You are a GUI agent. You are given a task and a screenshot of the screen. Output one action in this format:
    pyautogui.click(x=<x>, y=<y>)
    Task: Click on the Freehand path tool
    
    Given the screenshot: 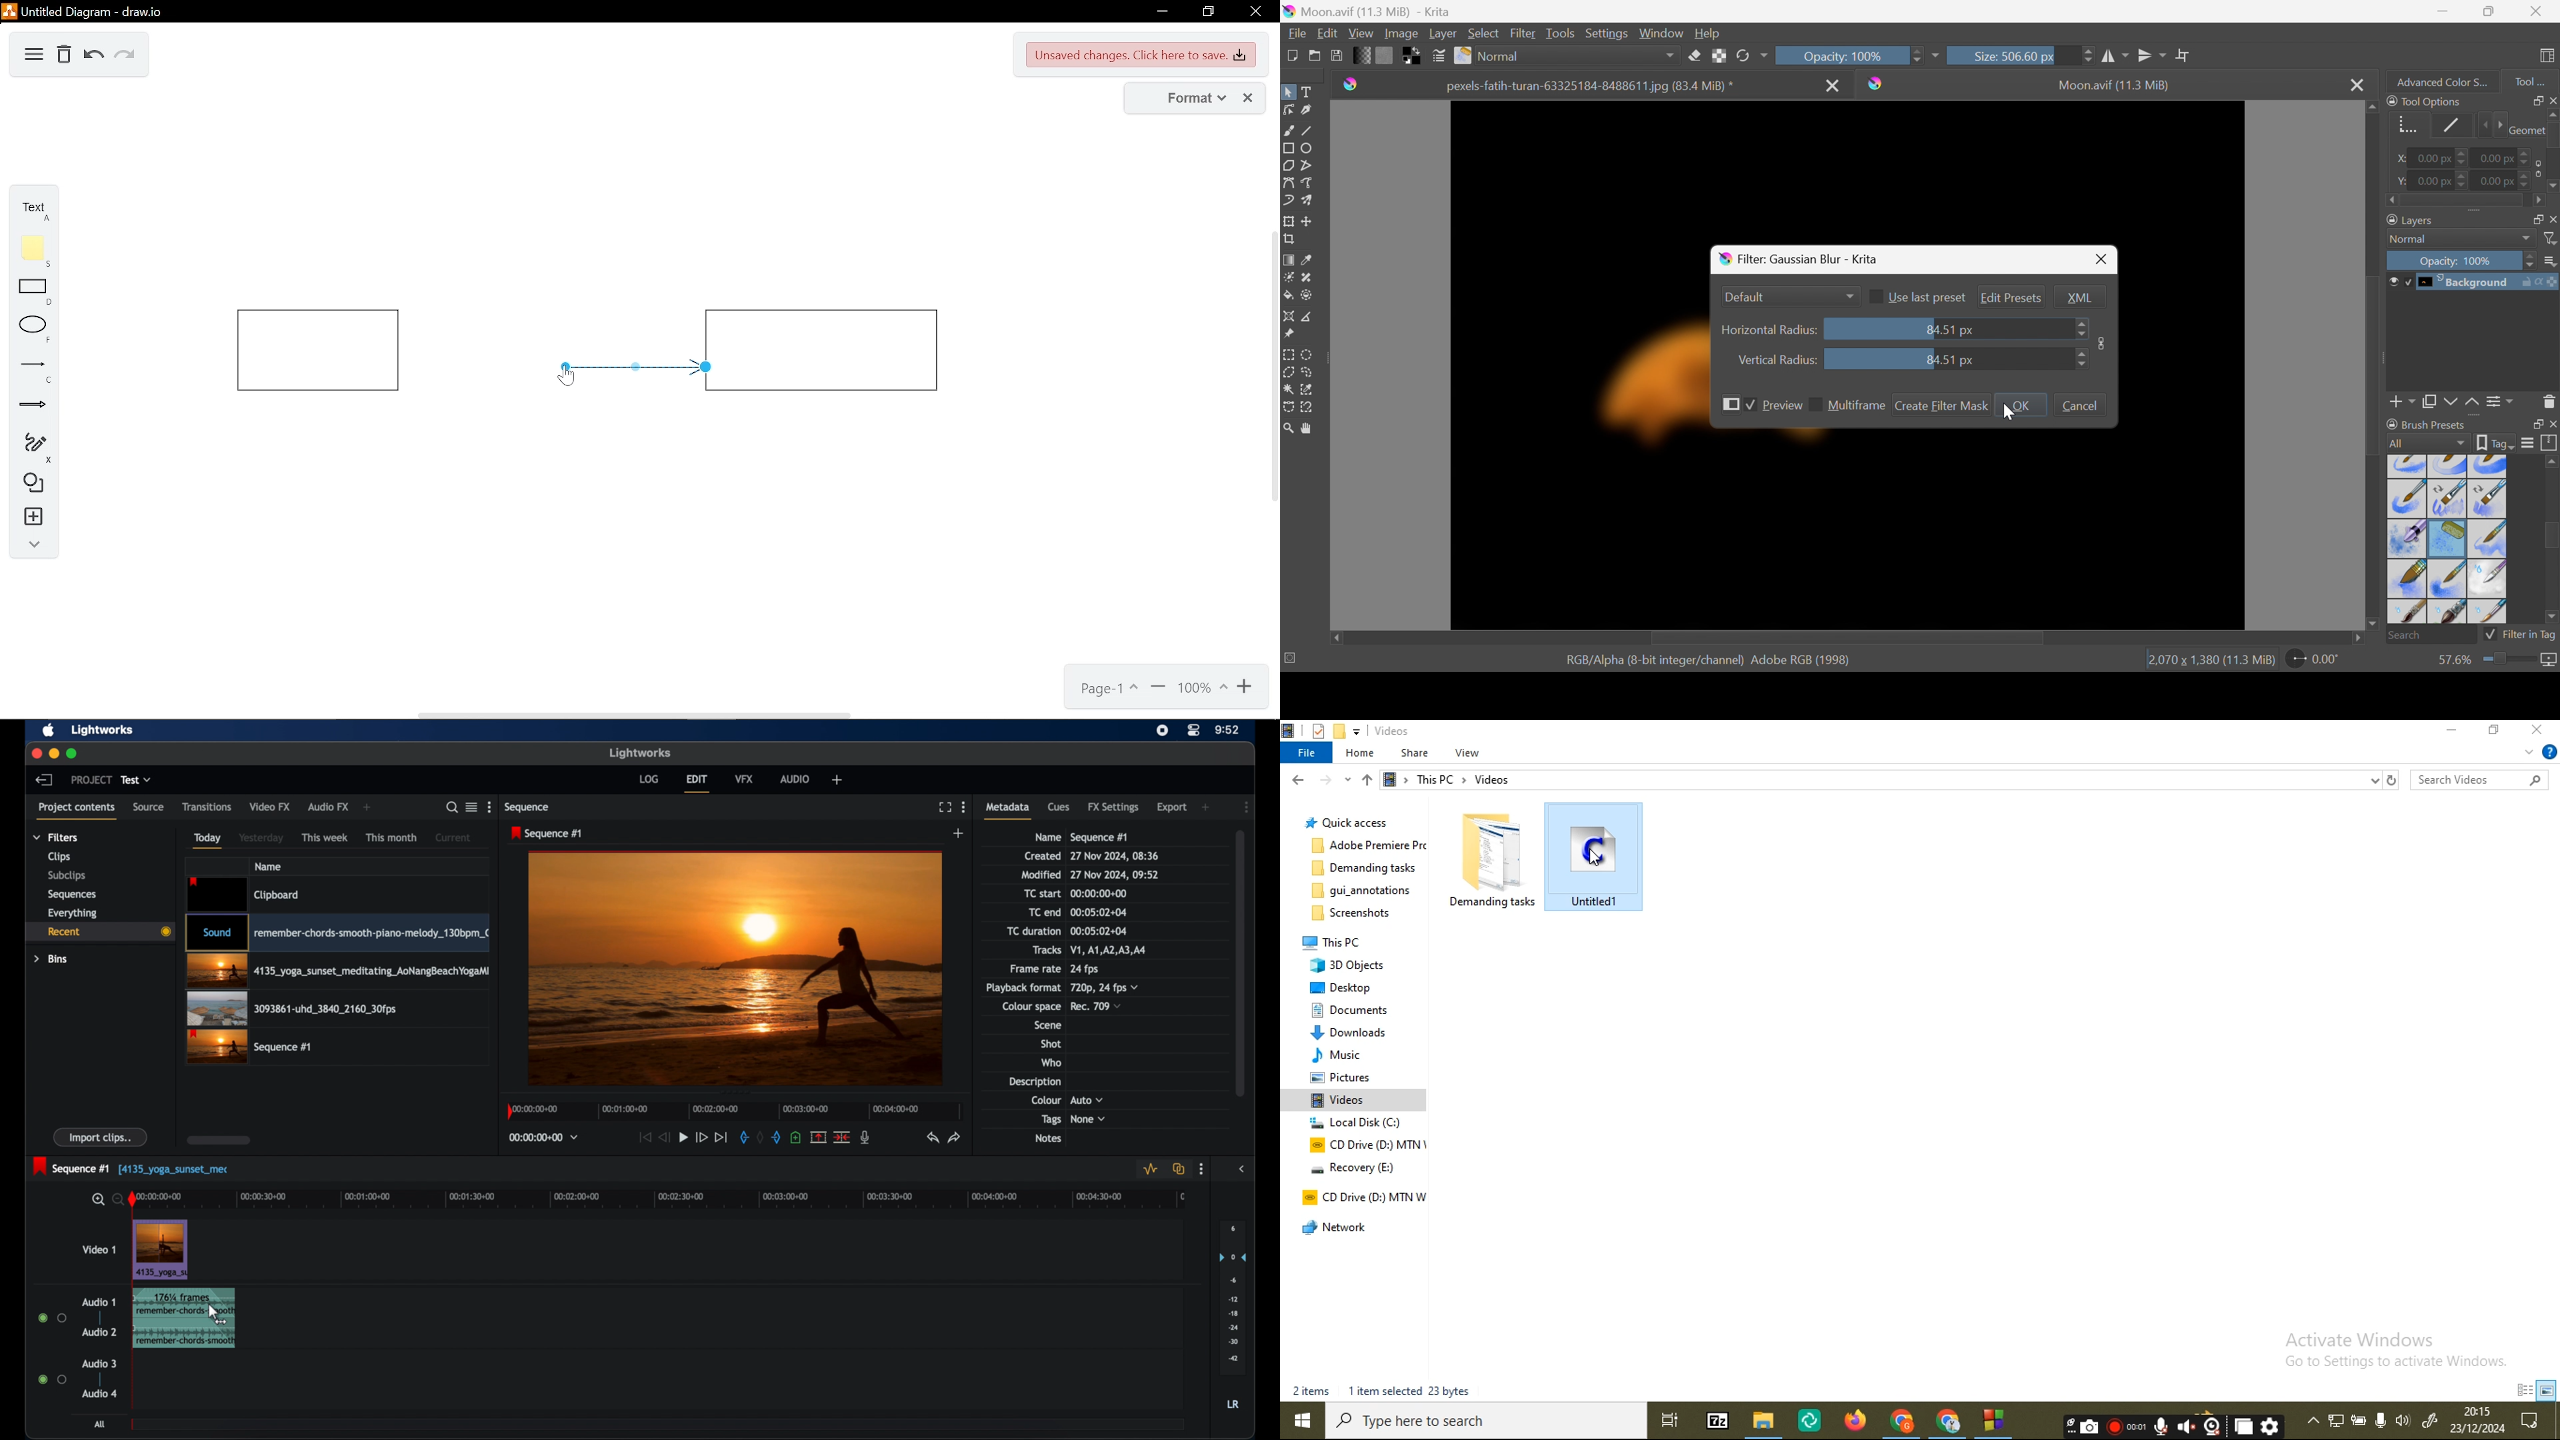 What is the action you would take?
    pyautogui.click(x=1307, y=183)
    